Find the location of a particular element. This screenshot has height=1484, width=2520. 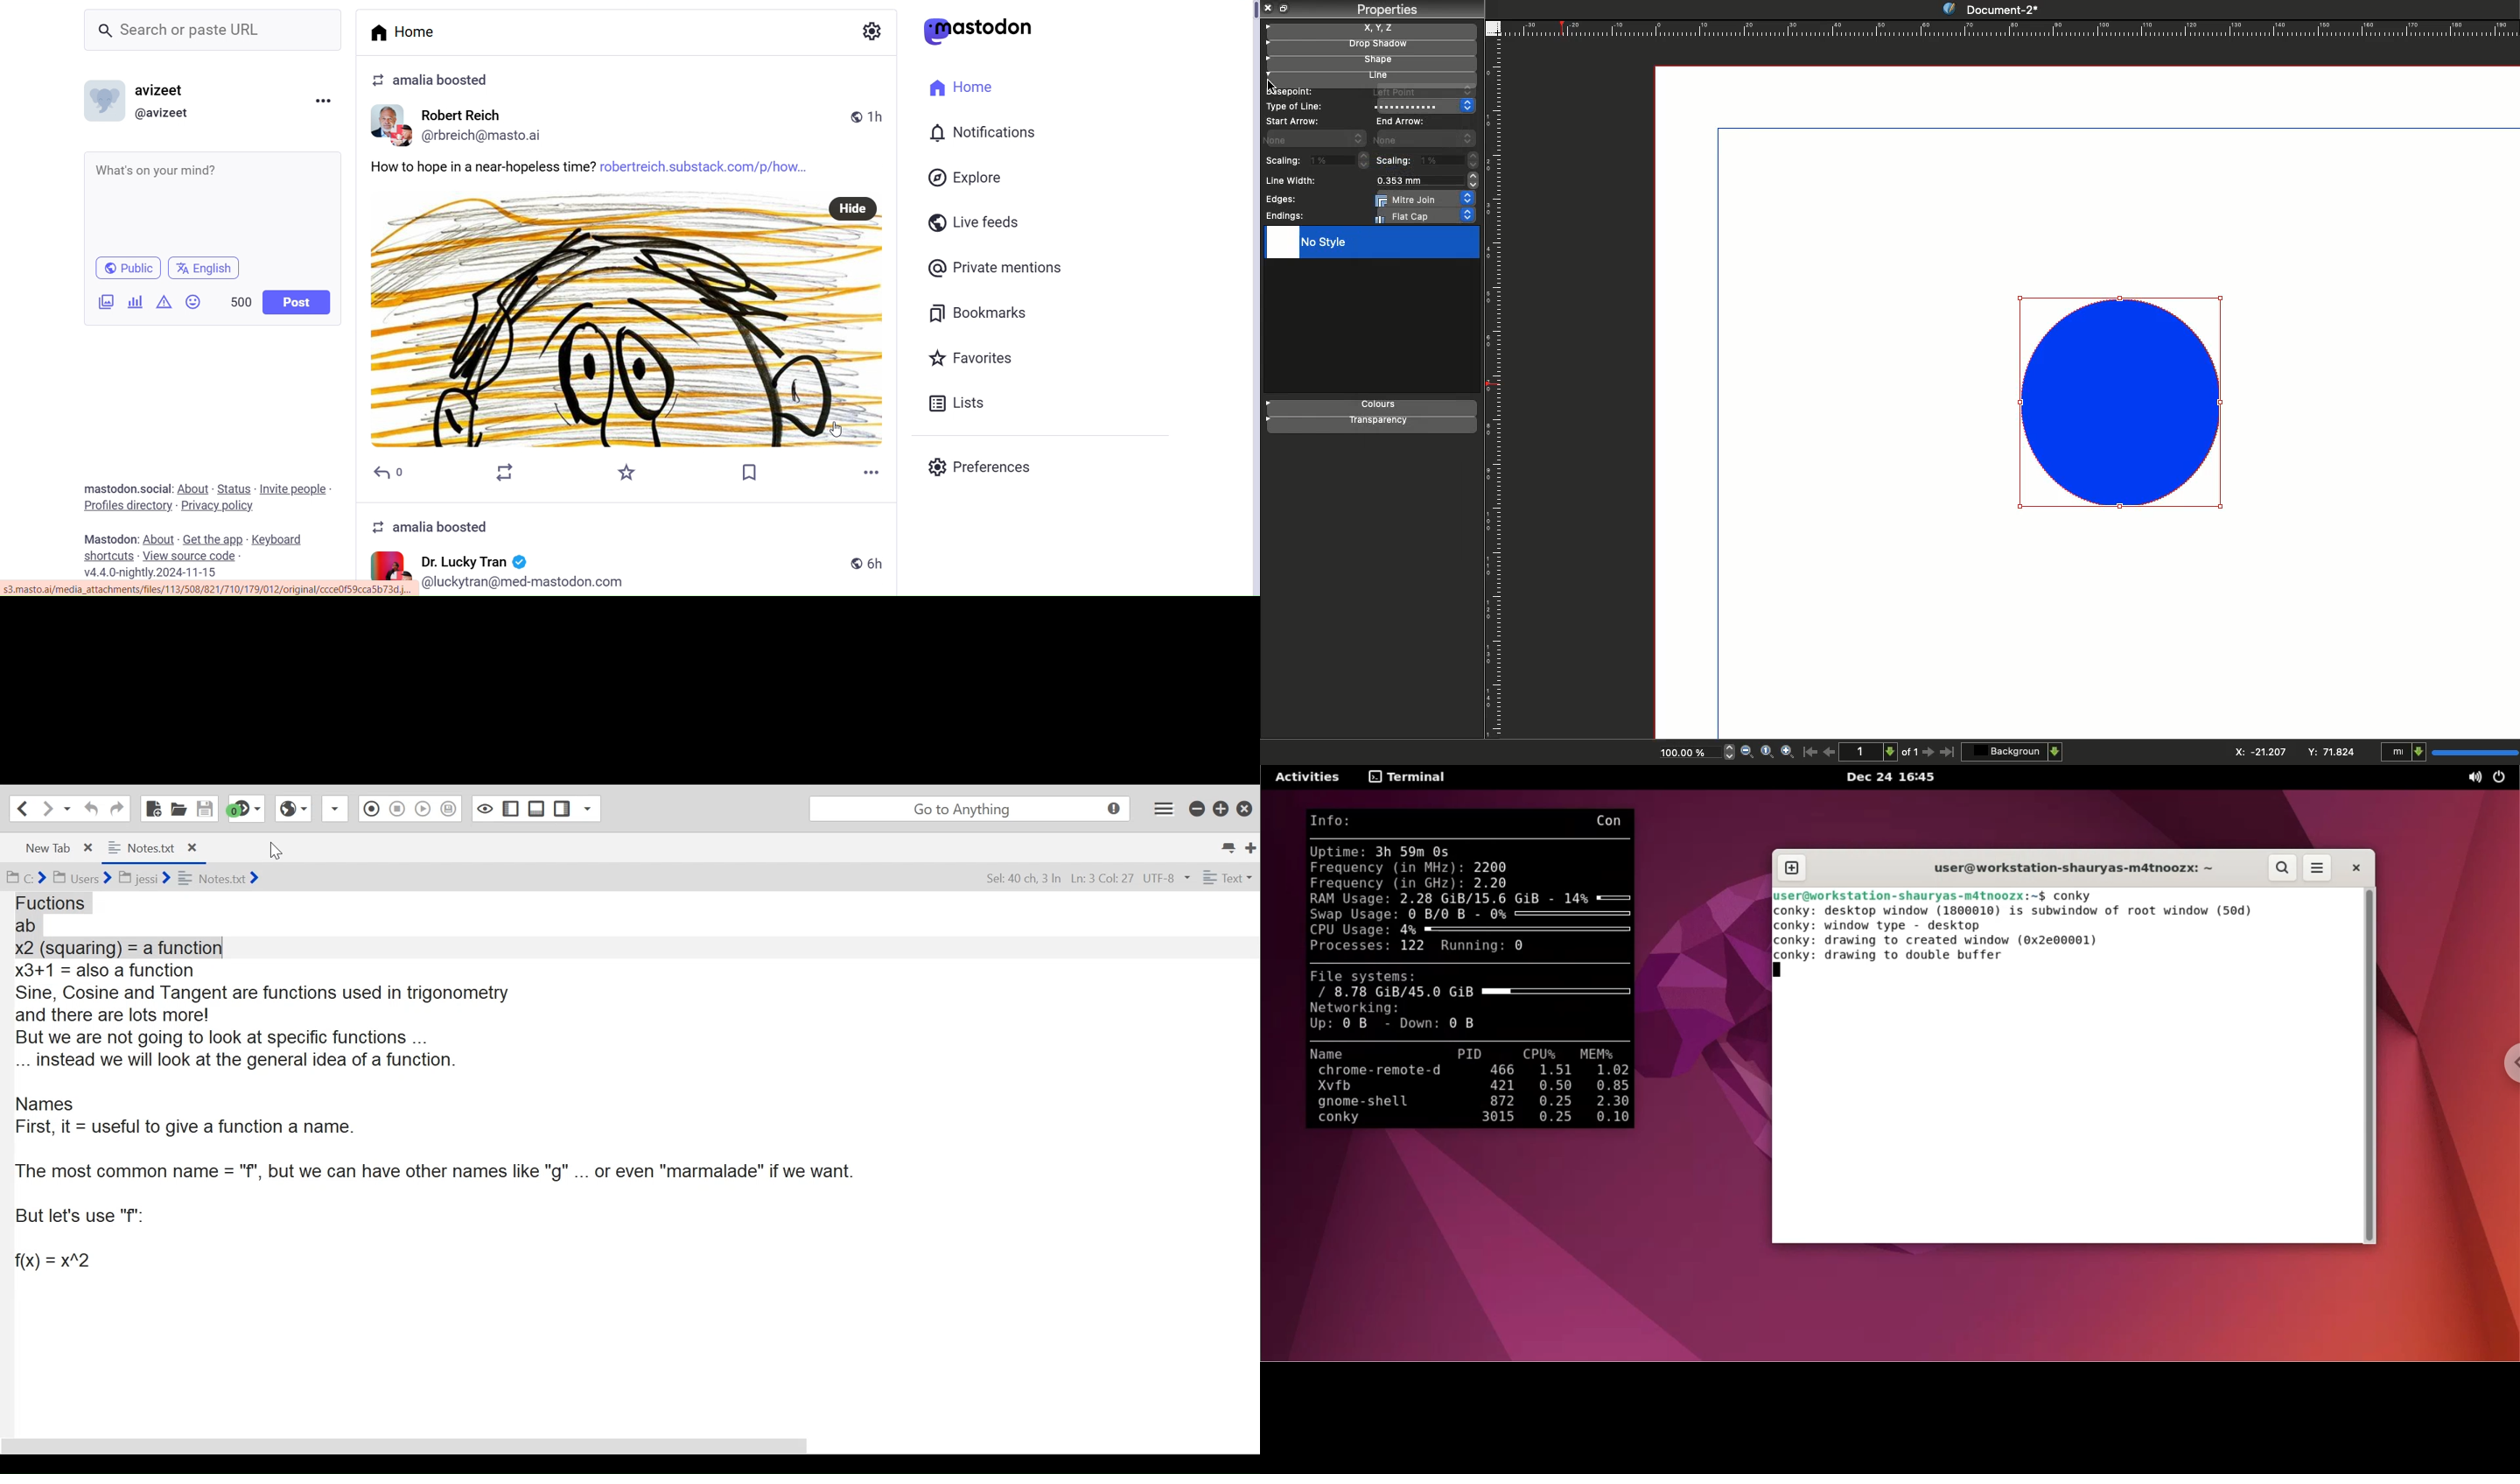

Start arrow is located at coordinates (1294, 121).